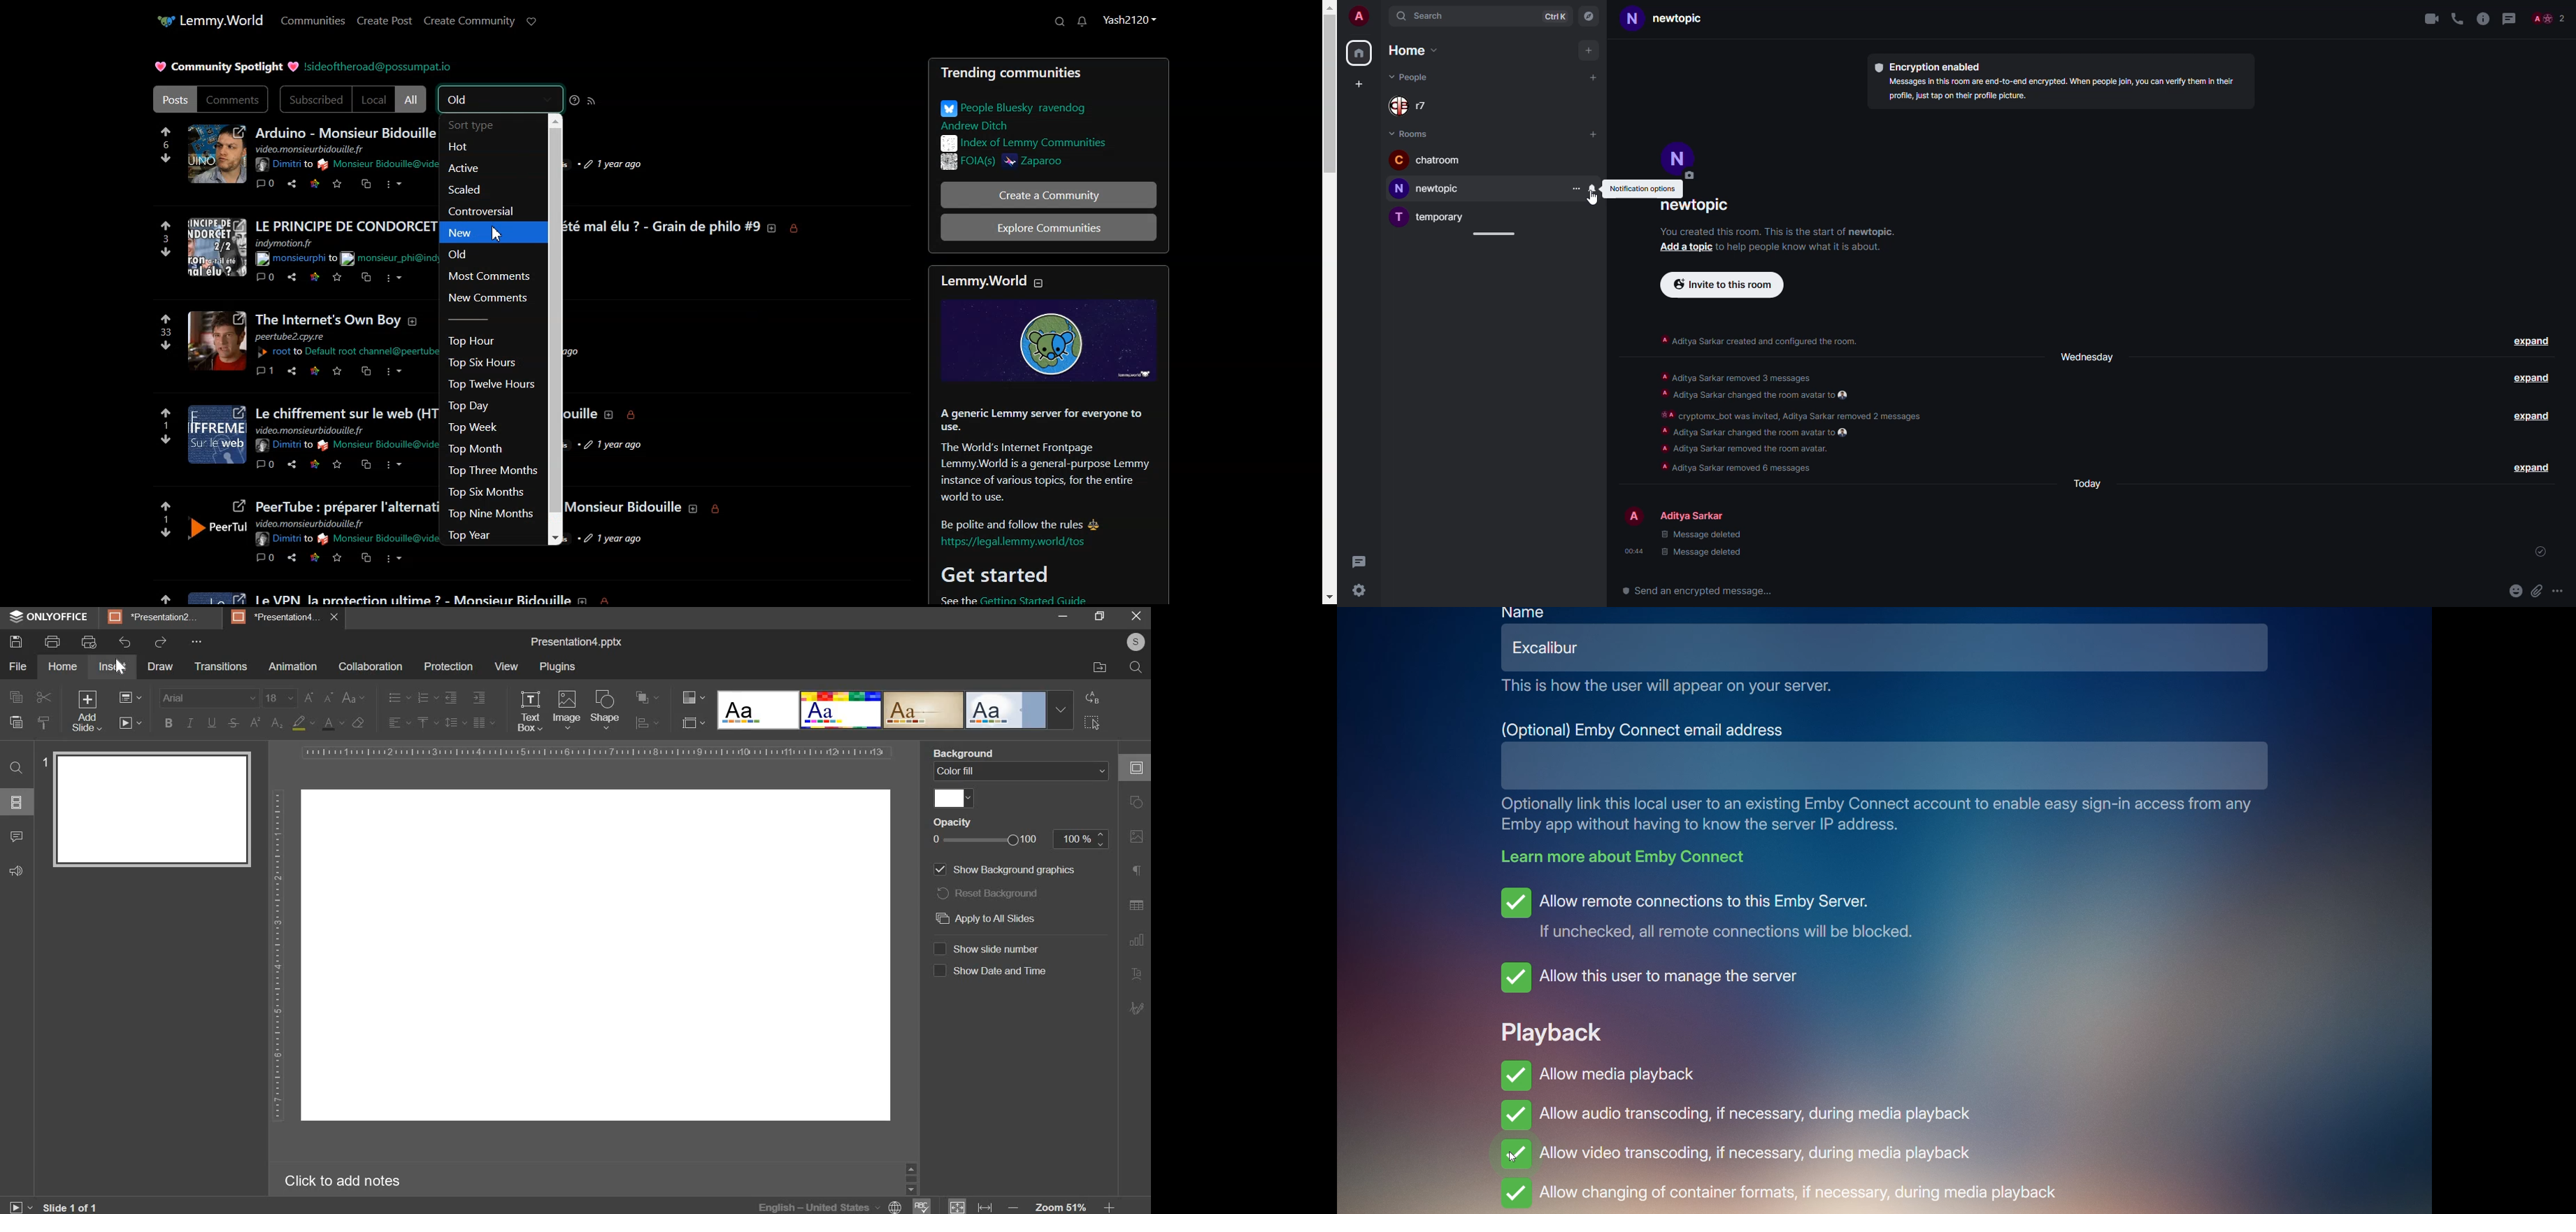 The height and width of the screenshot is (1232, 2576). Describe the element at coordinates (530, 711) in the screenshot. I see `text box` at that location.